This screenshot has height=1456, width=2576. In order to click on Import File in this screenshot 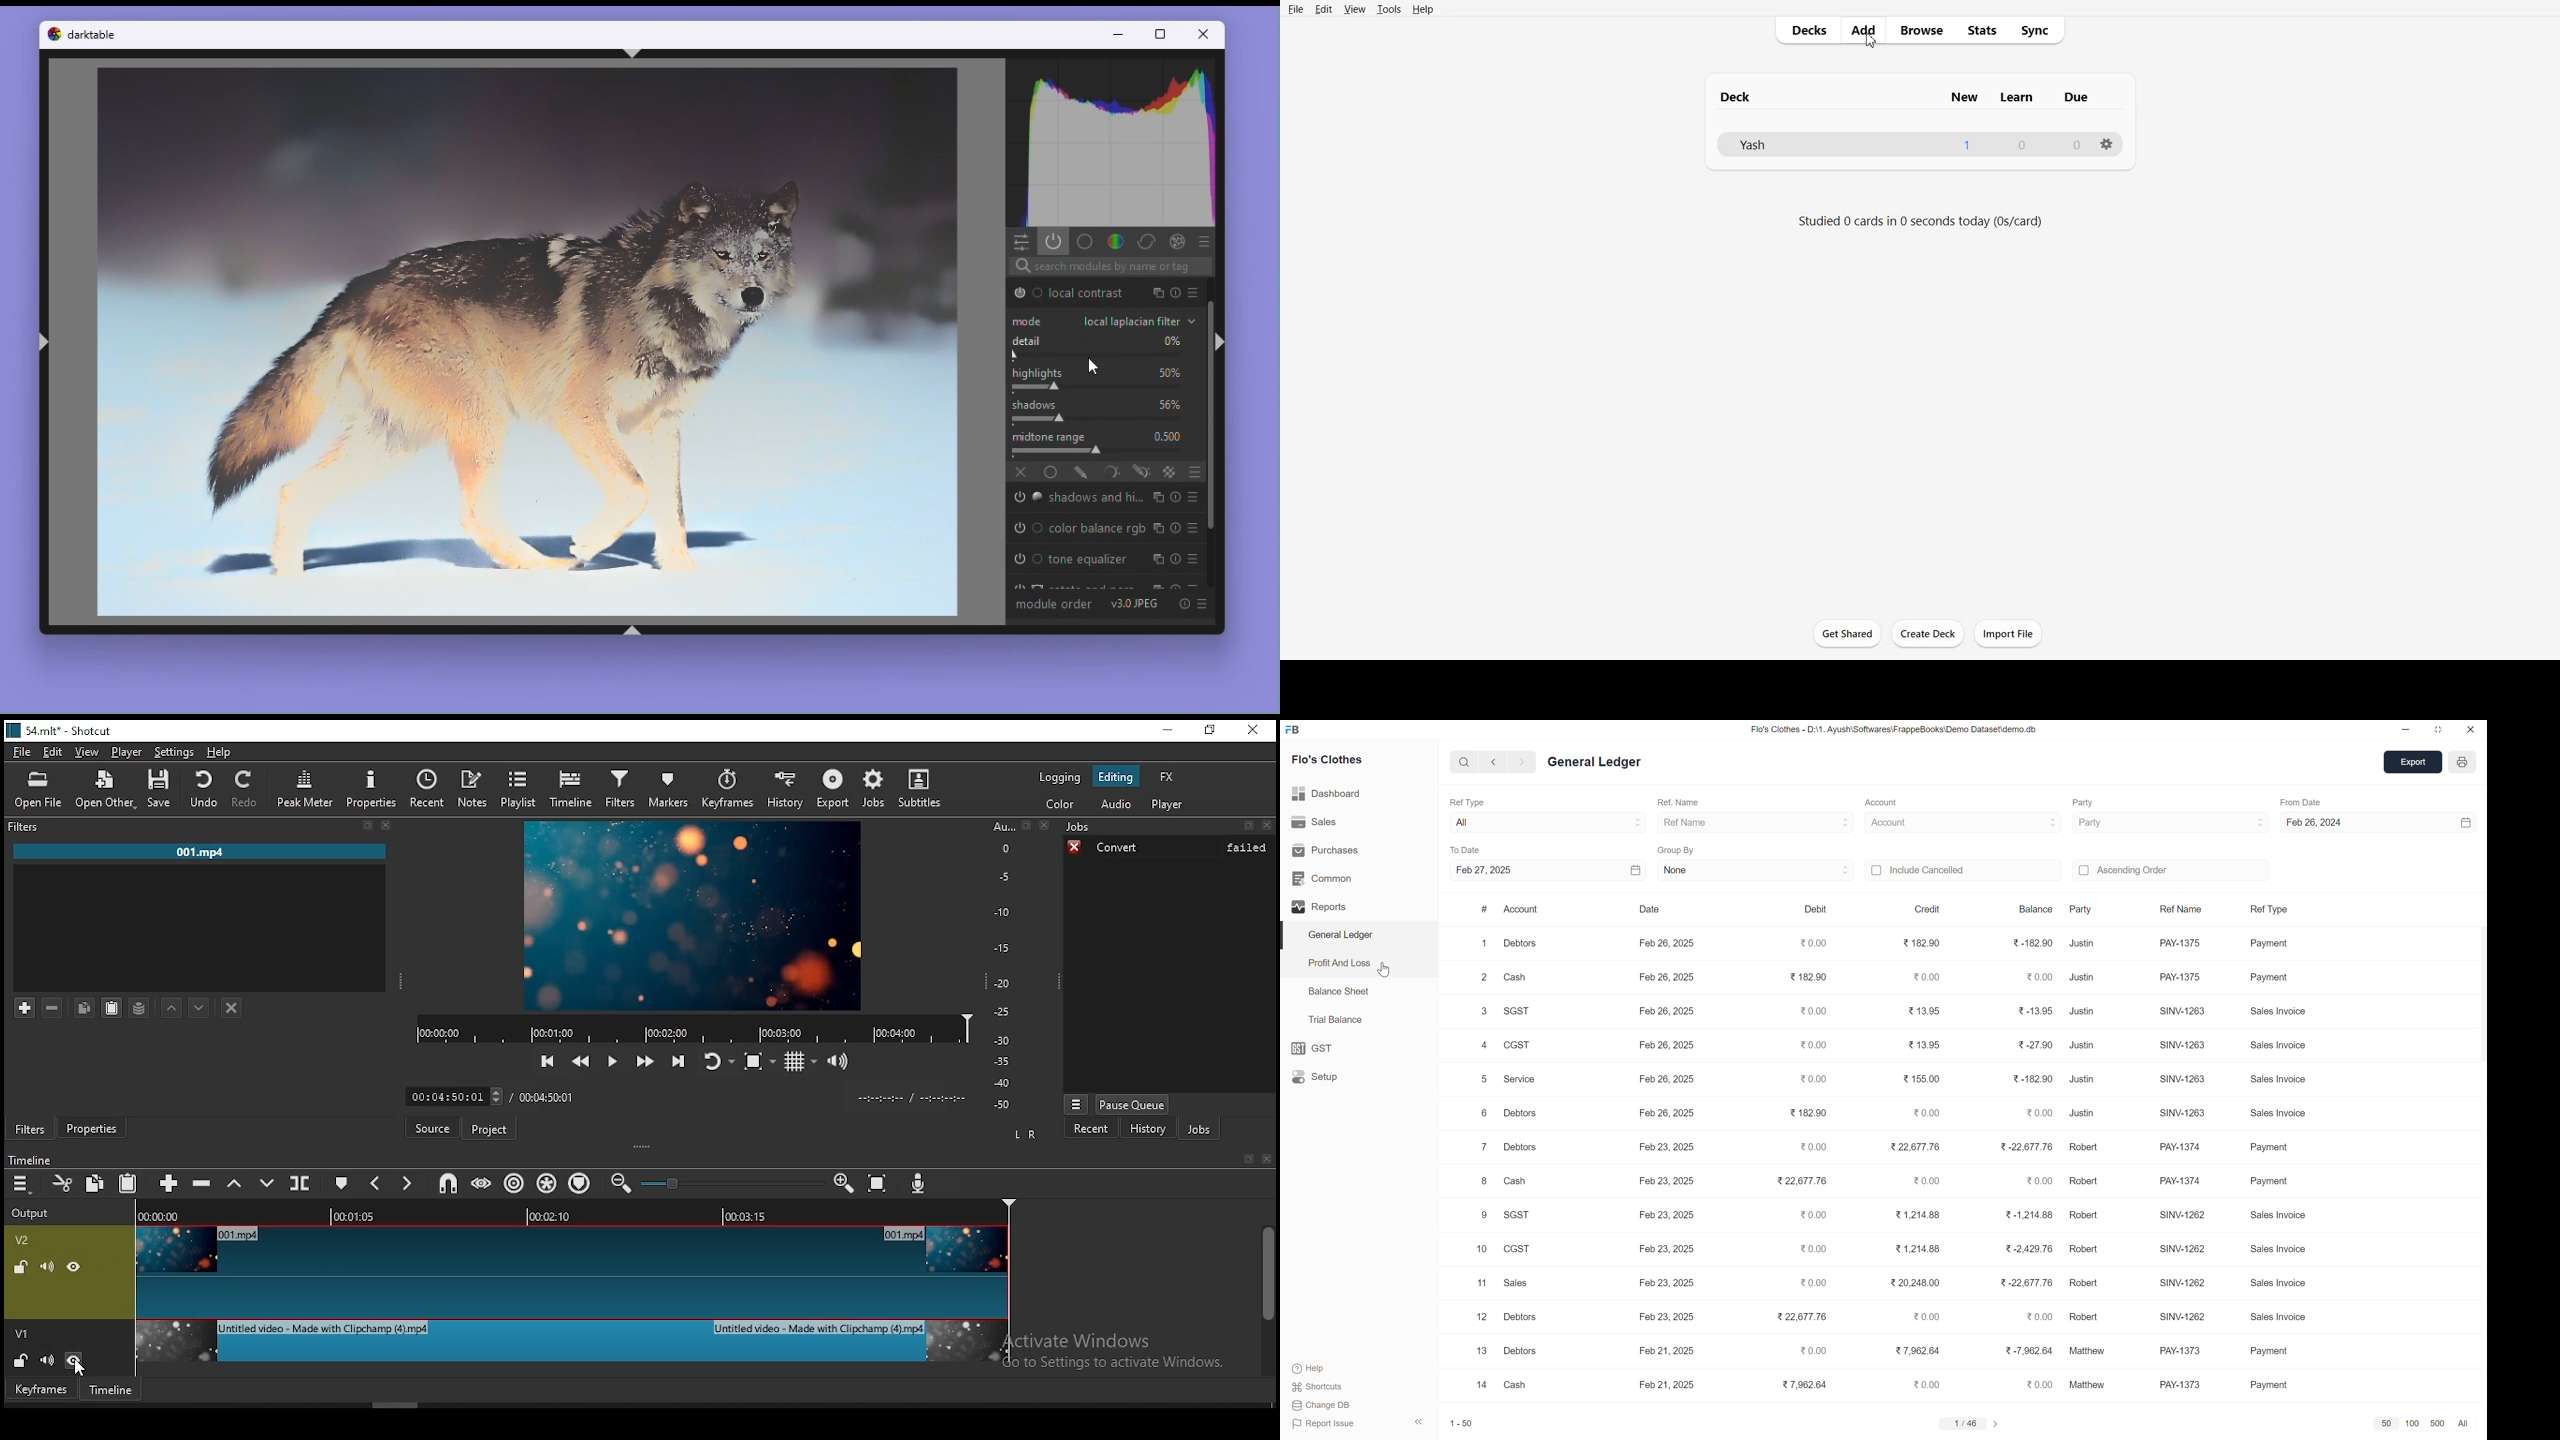, I will do `click(2009, 633)`.